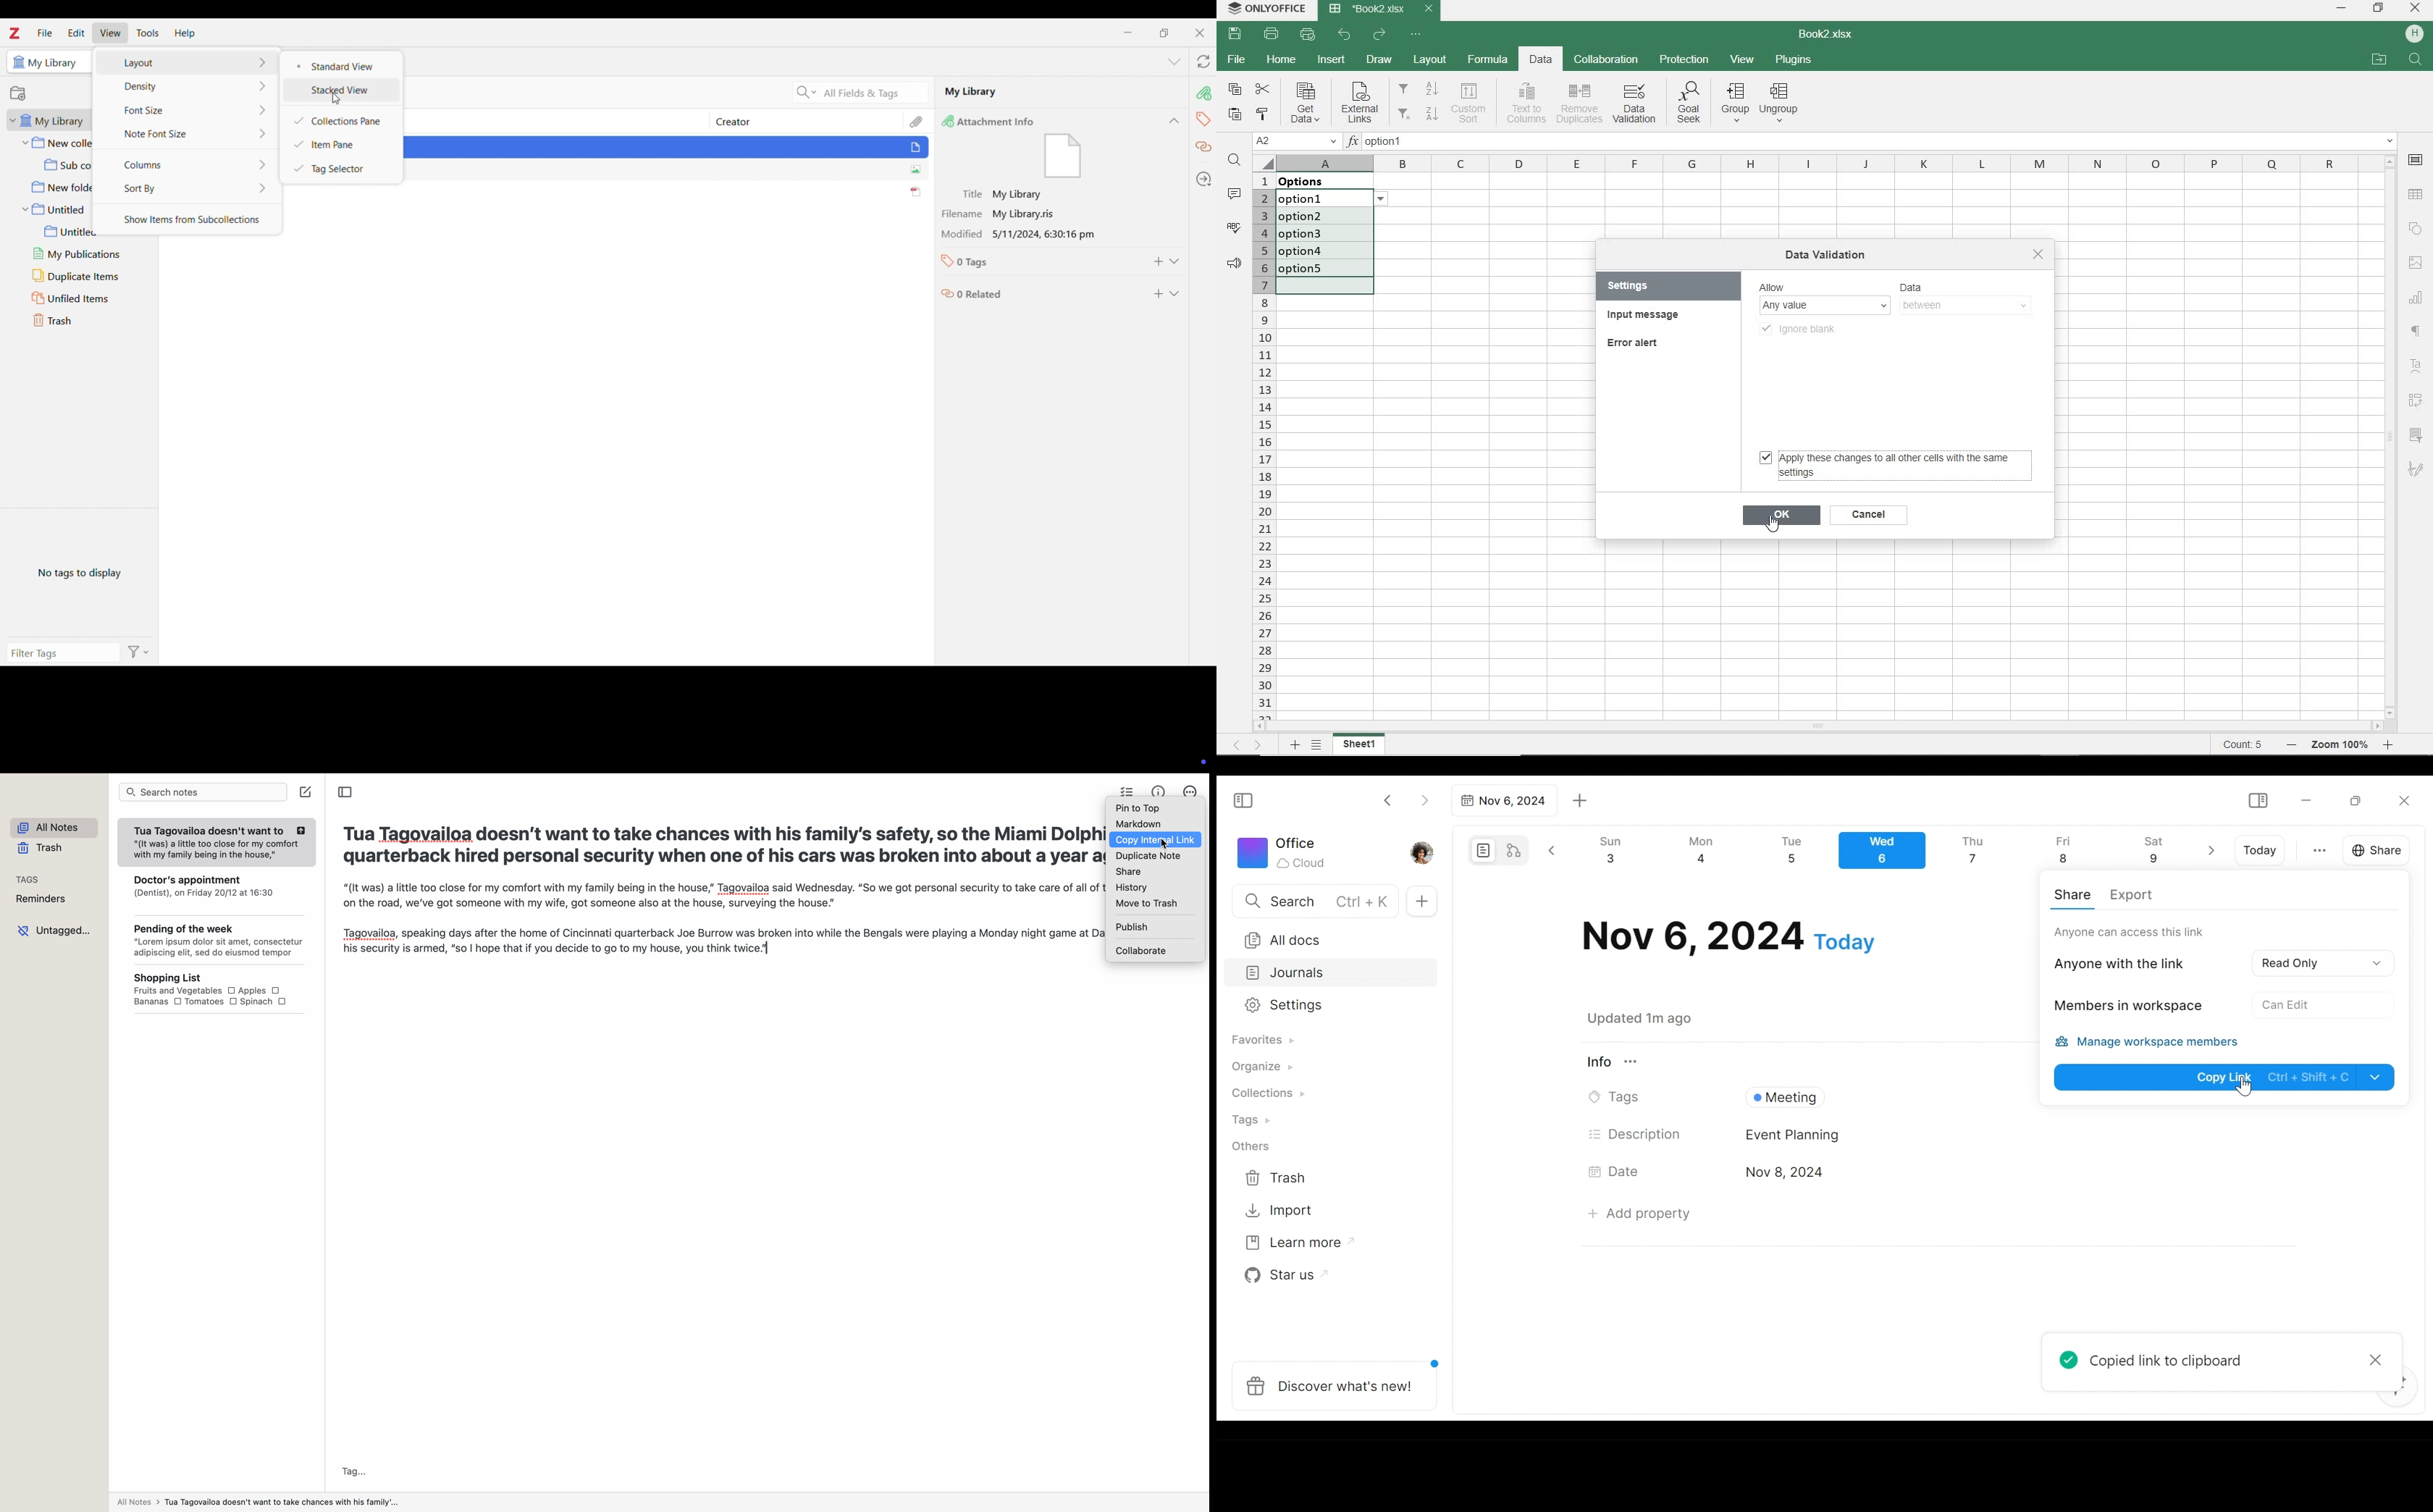 This screenshot has height=1512, width=2436. I want to click on Description, so click(1636, 1134).